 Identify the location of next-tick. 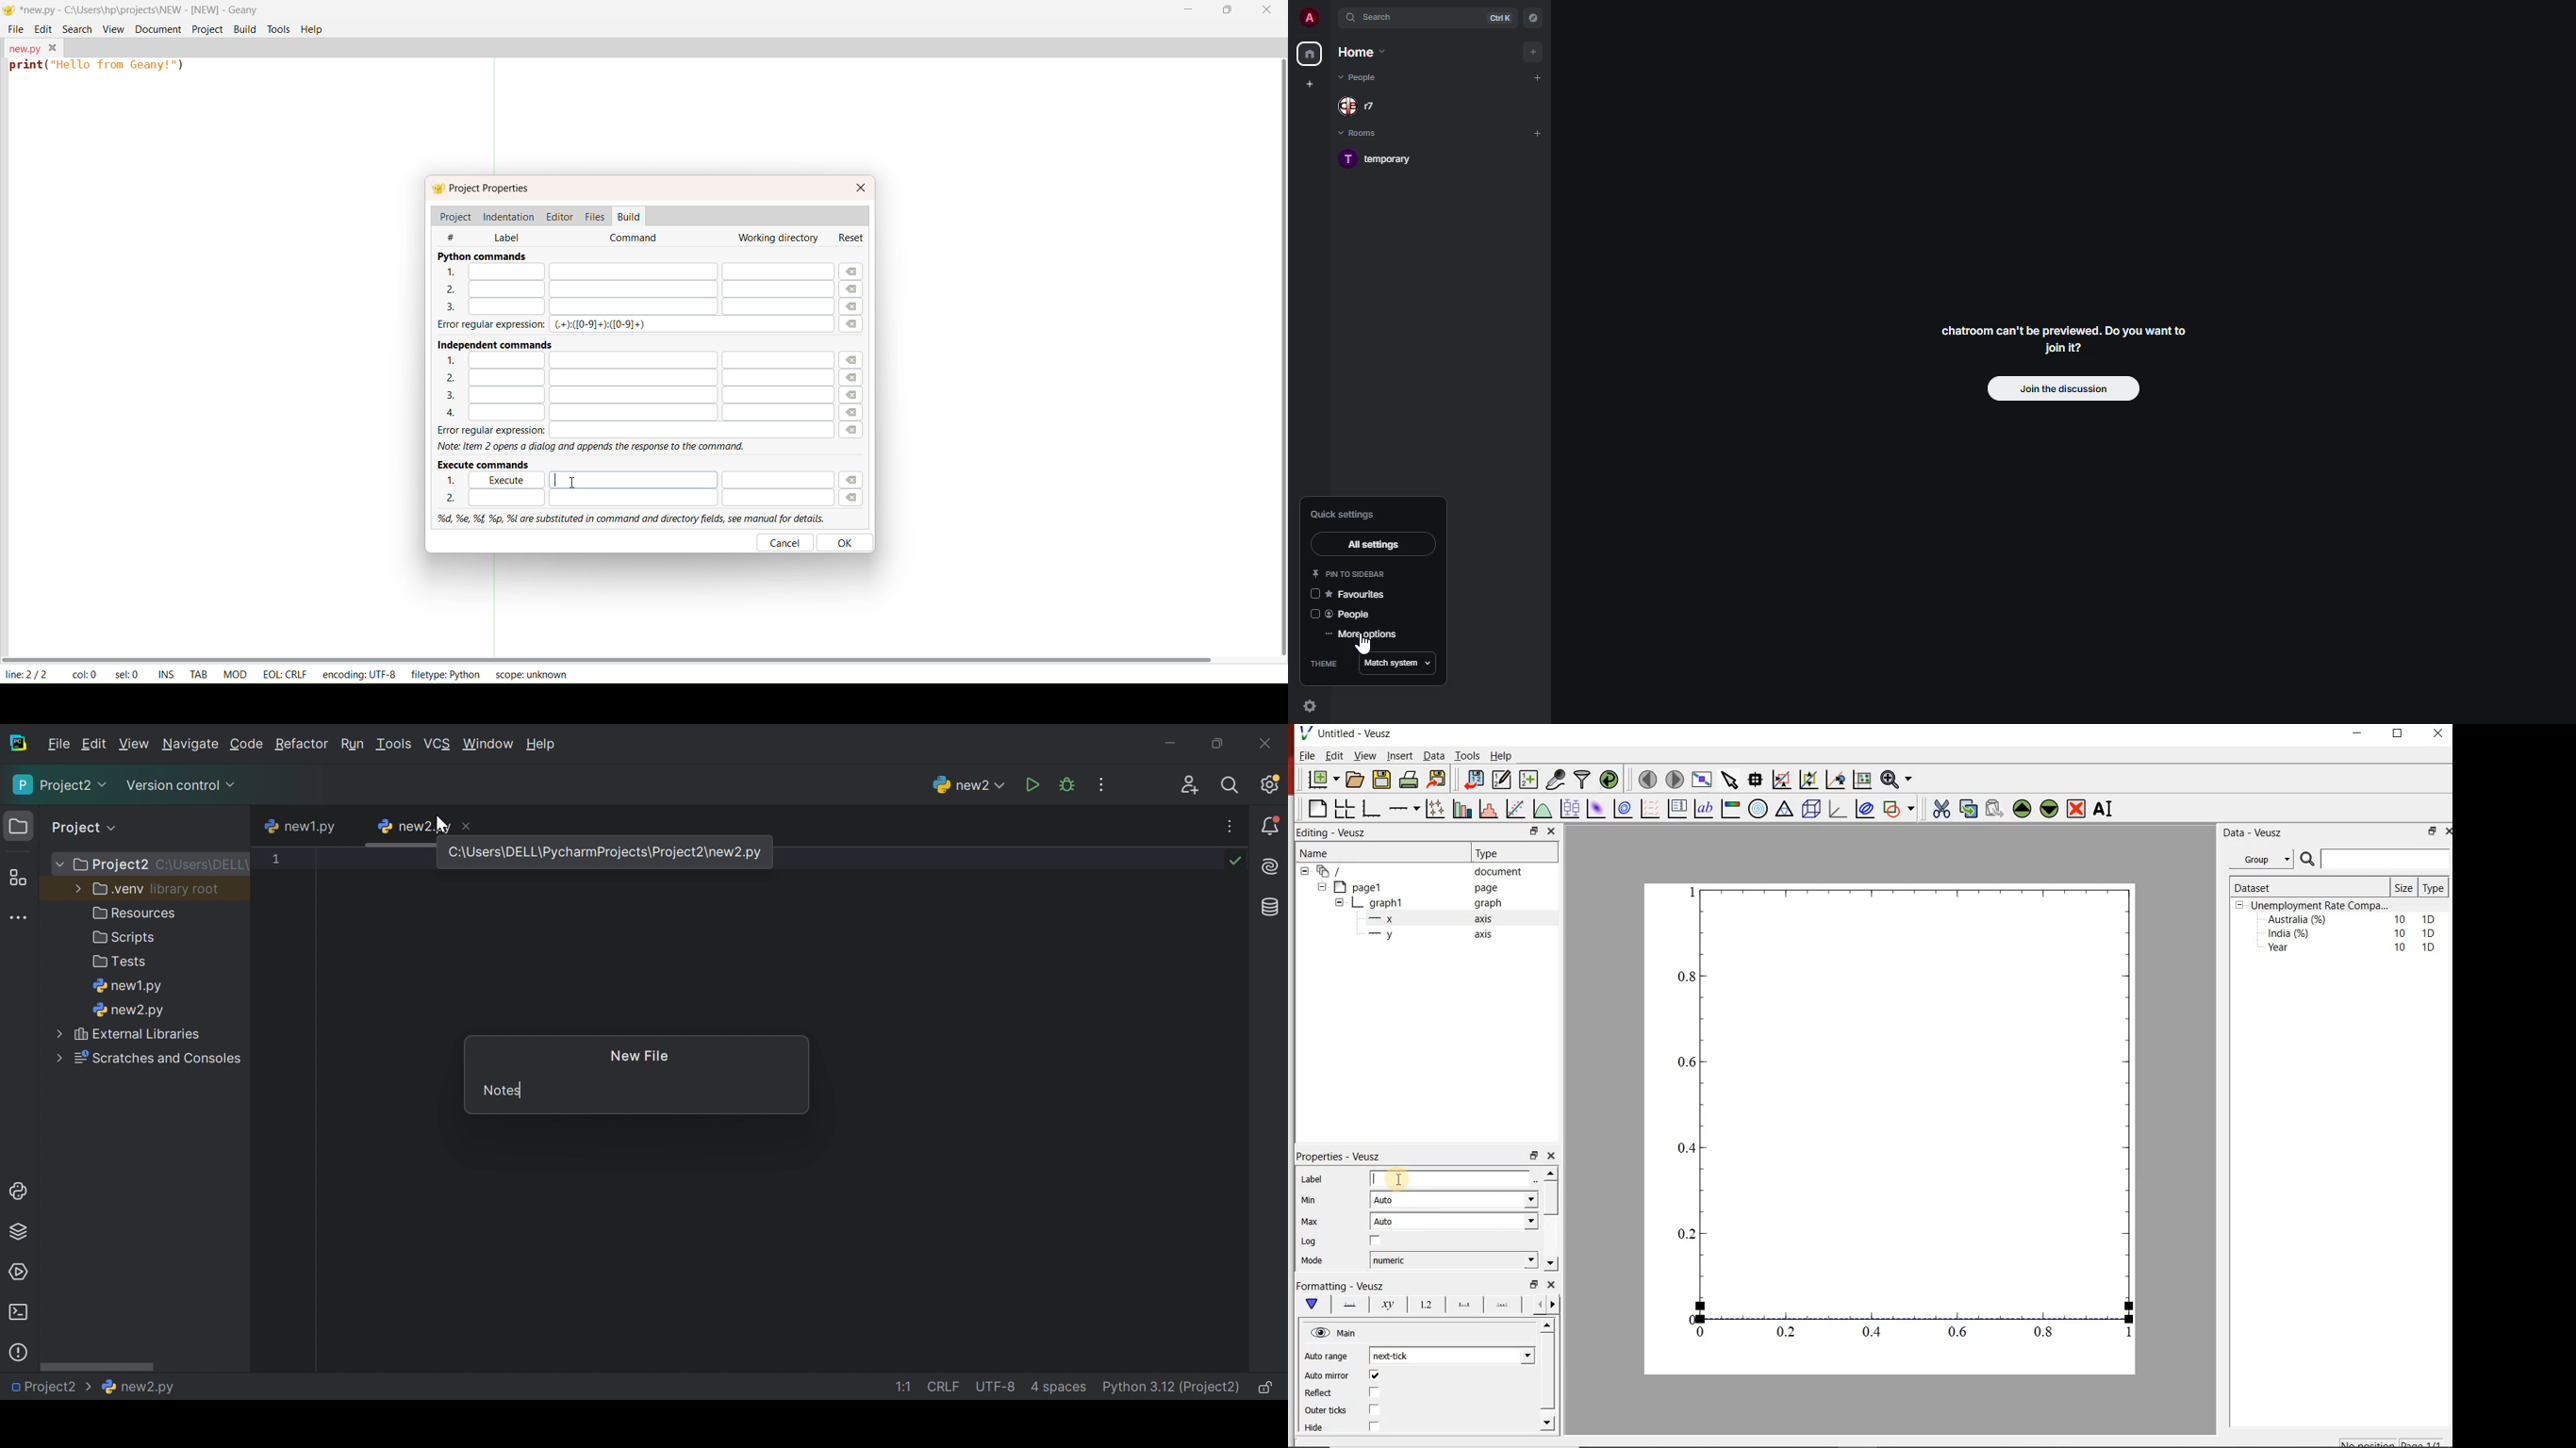
(1453, 1354).